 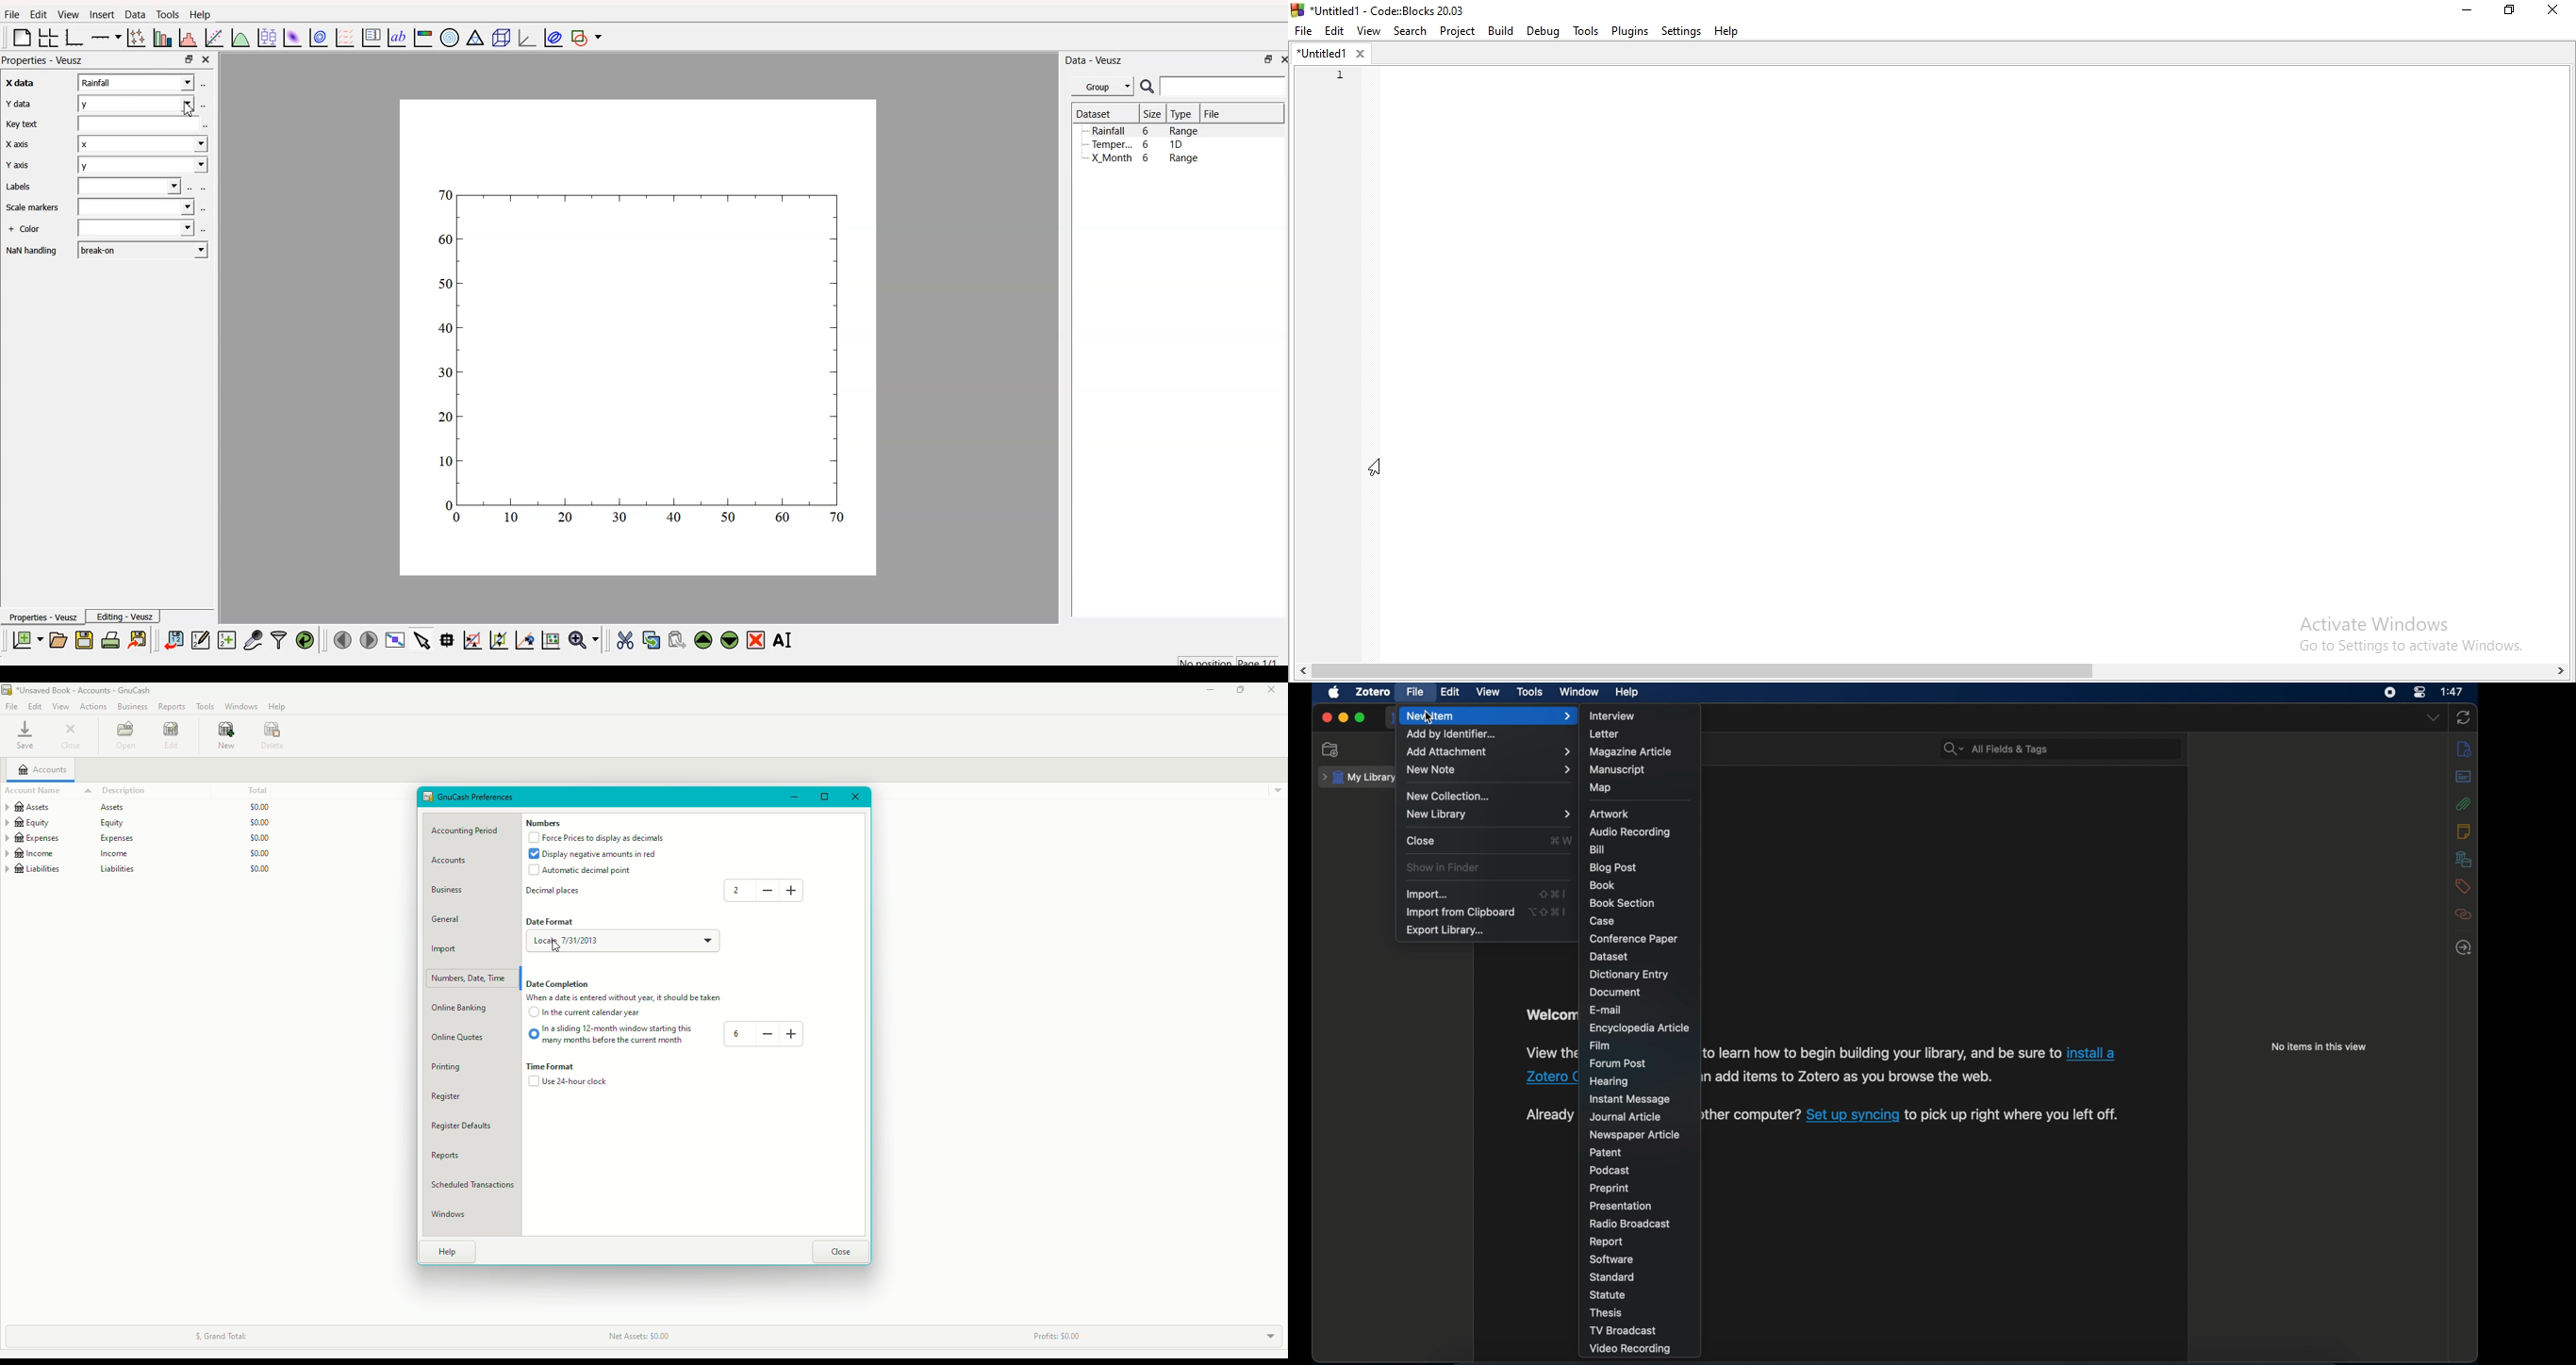 What do you see at coordinates (645, 942) in the screenshot?
I see `Locale` at bounding box center [645, 942].